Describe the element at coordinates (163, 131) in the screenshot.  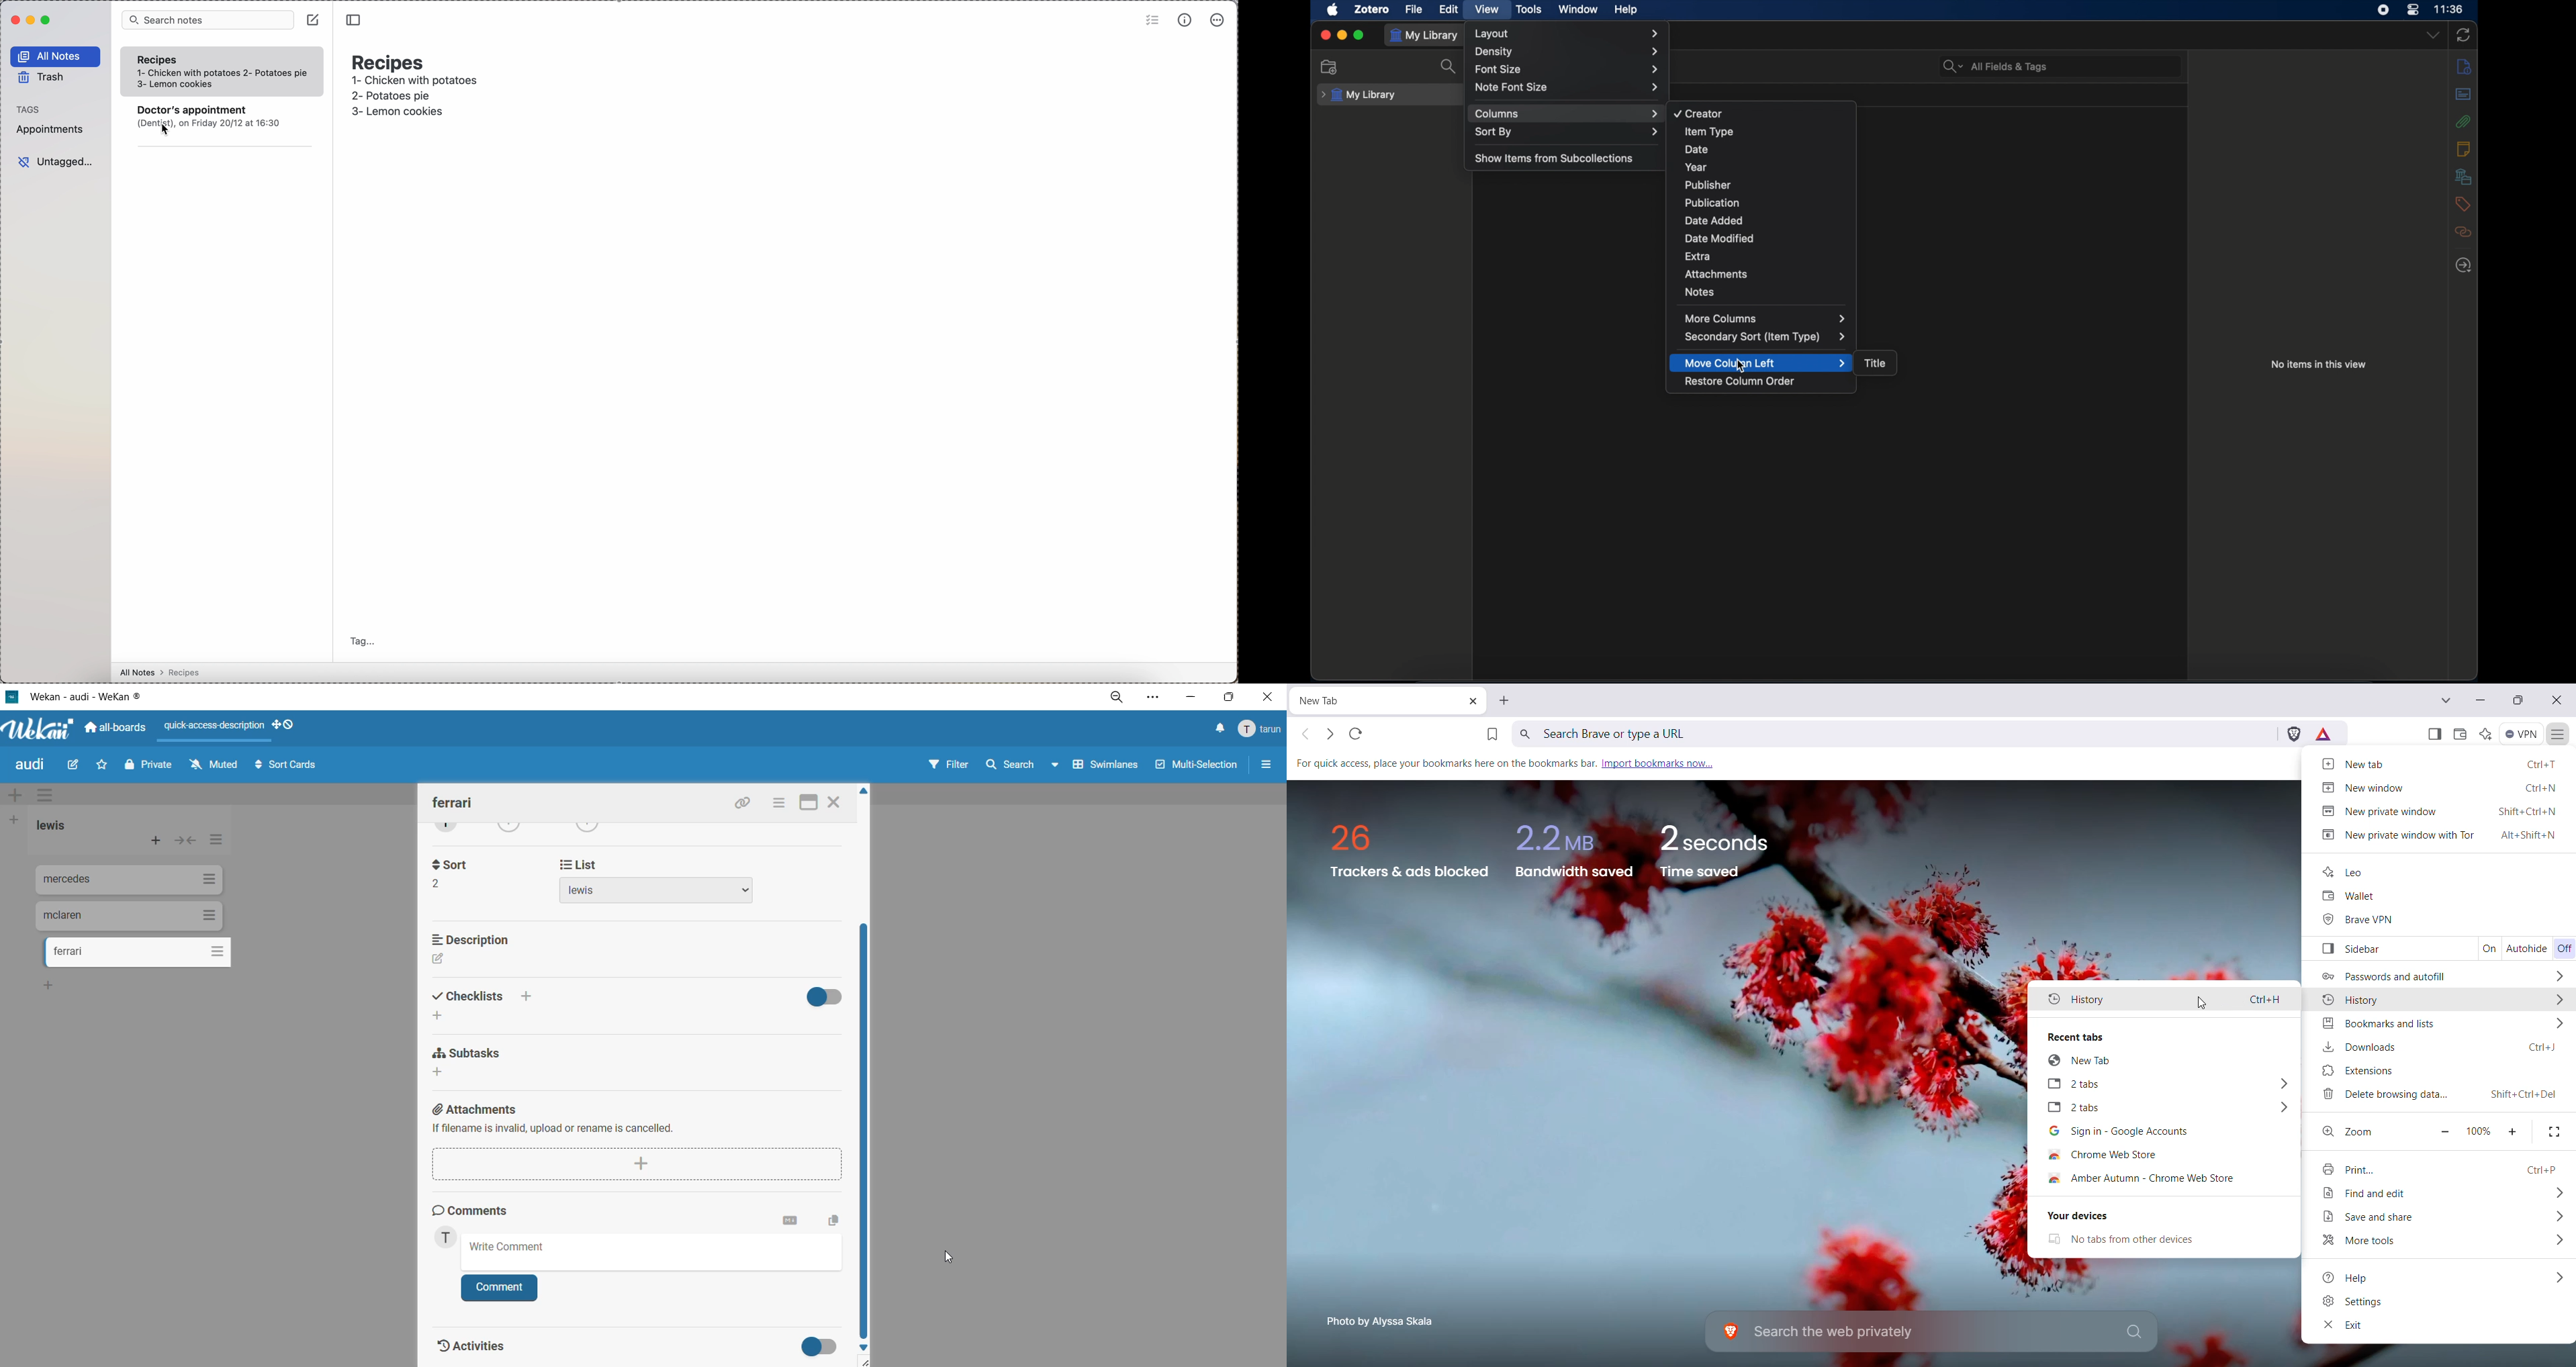
I see `cursor` at that location.